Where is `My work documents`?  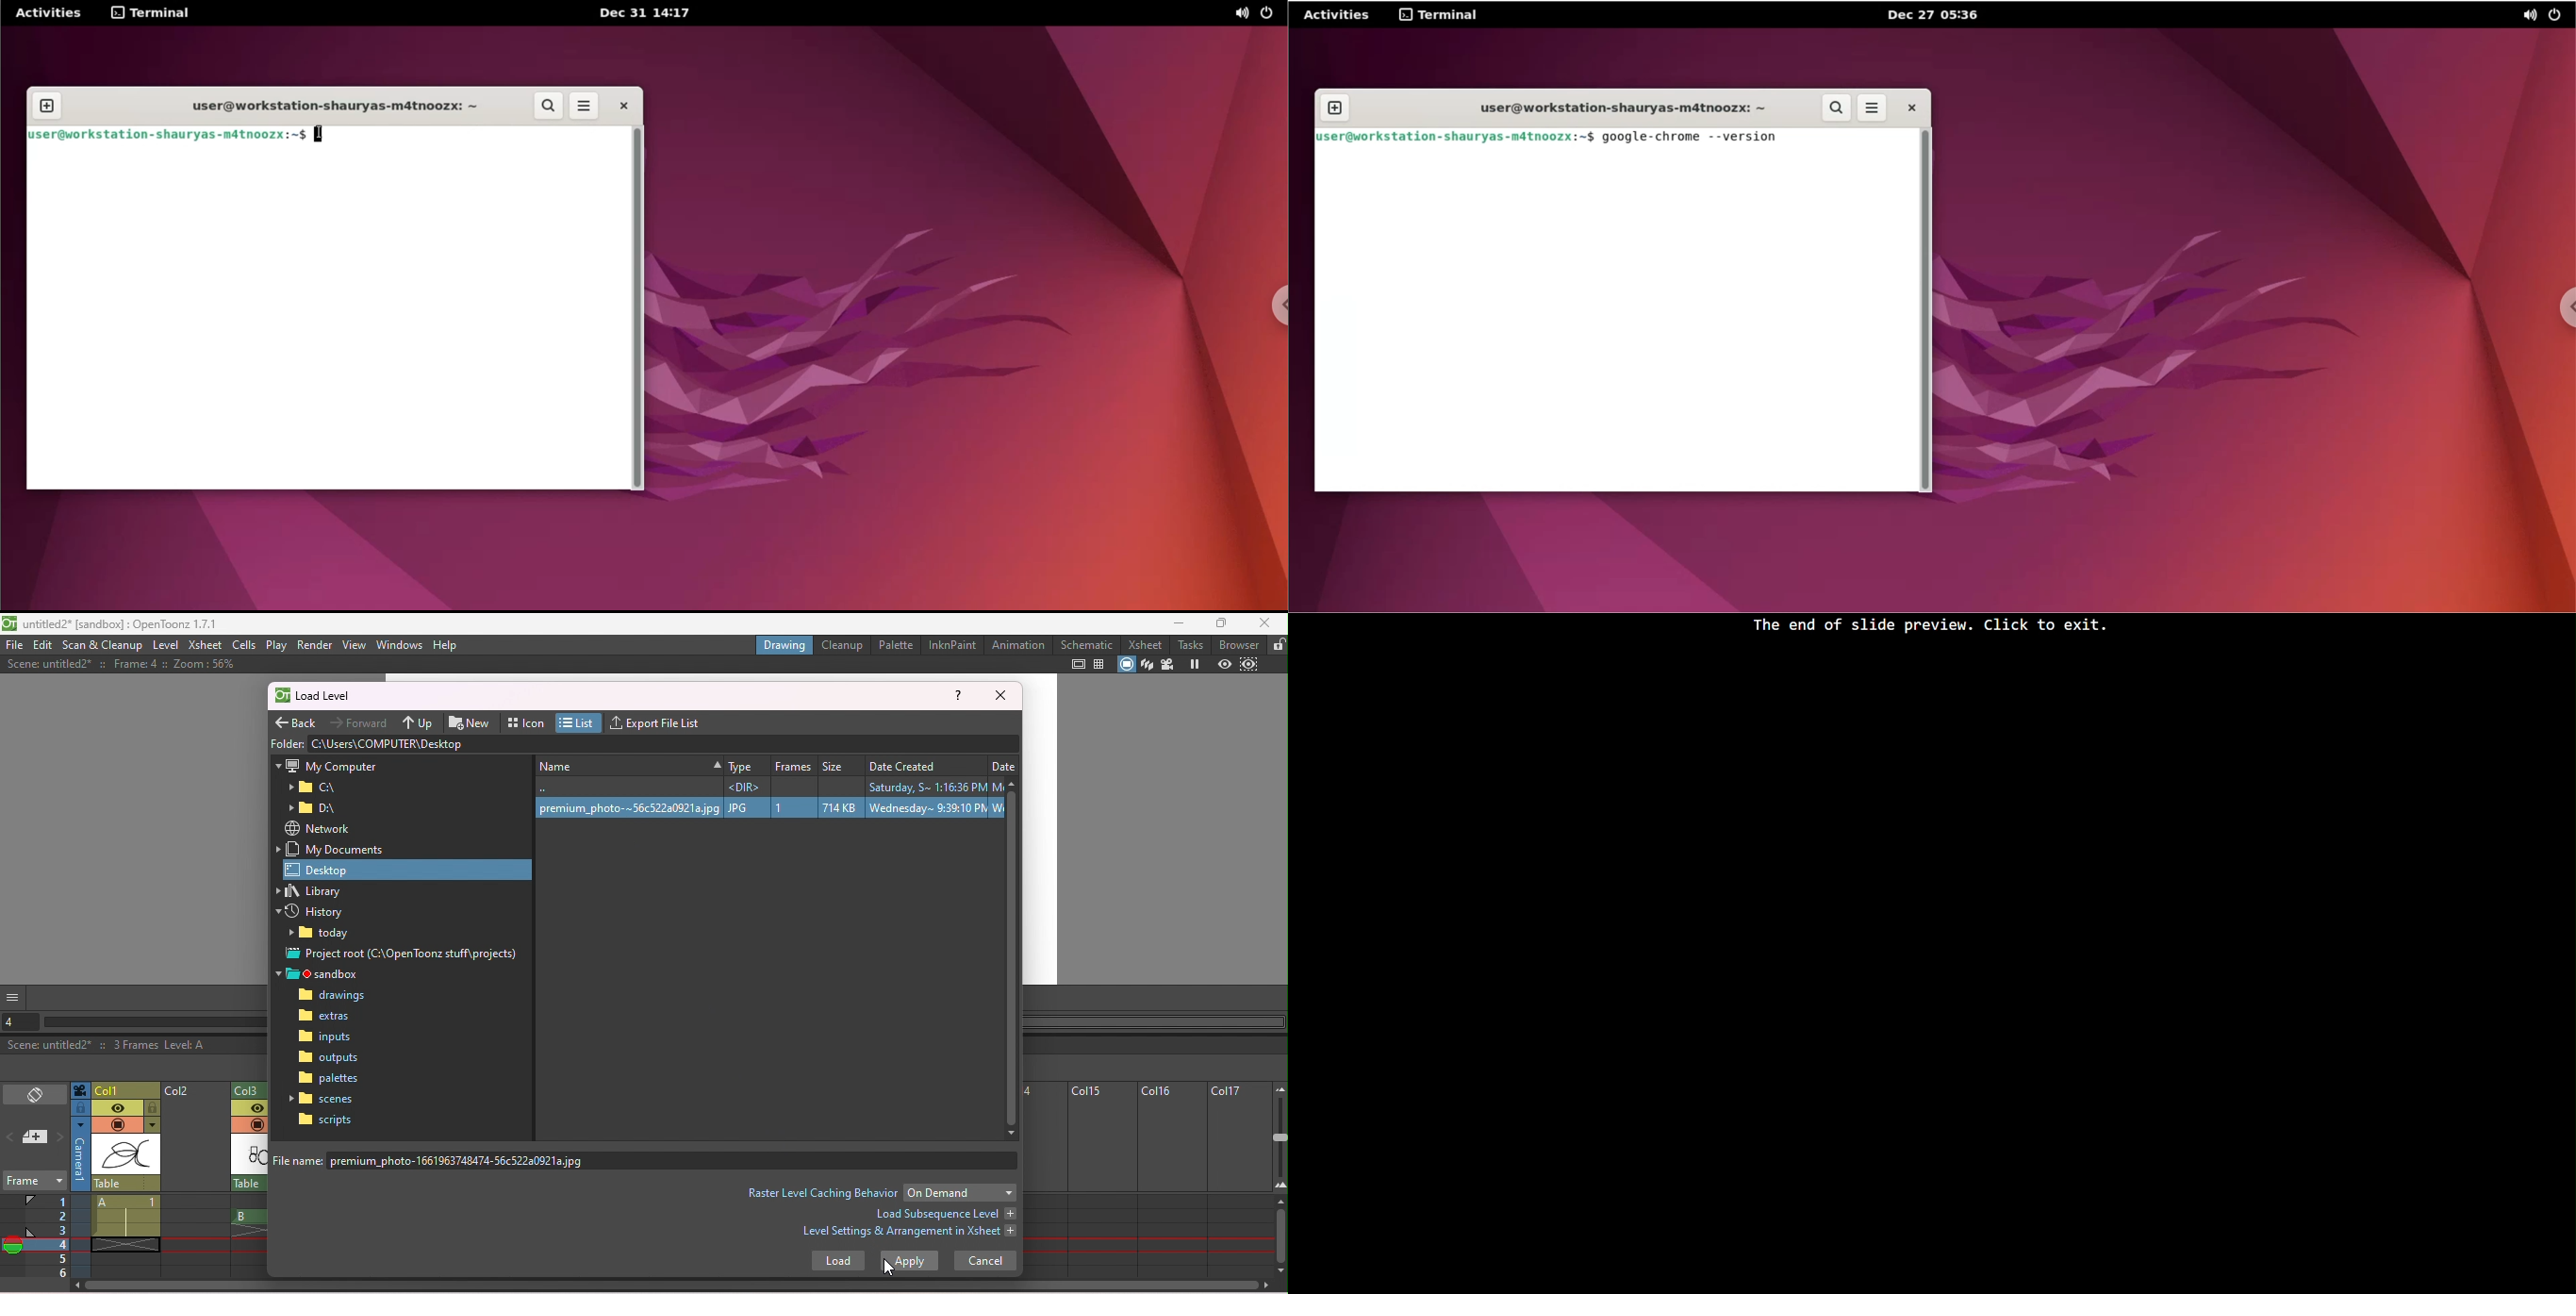
My work documents is located at coordinates (336, 849).